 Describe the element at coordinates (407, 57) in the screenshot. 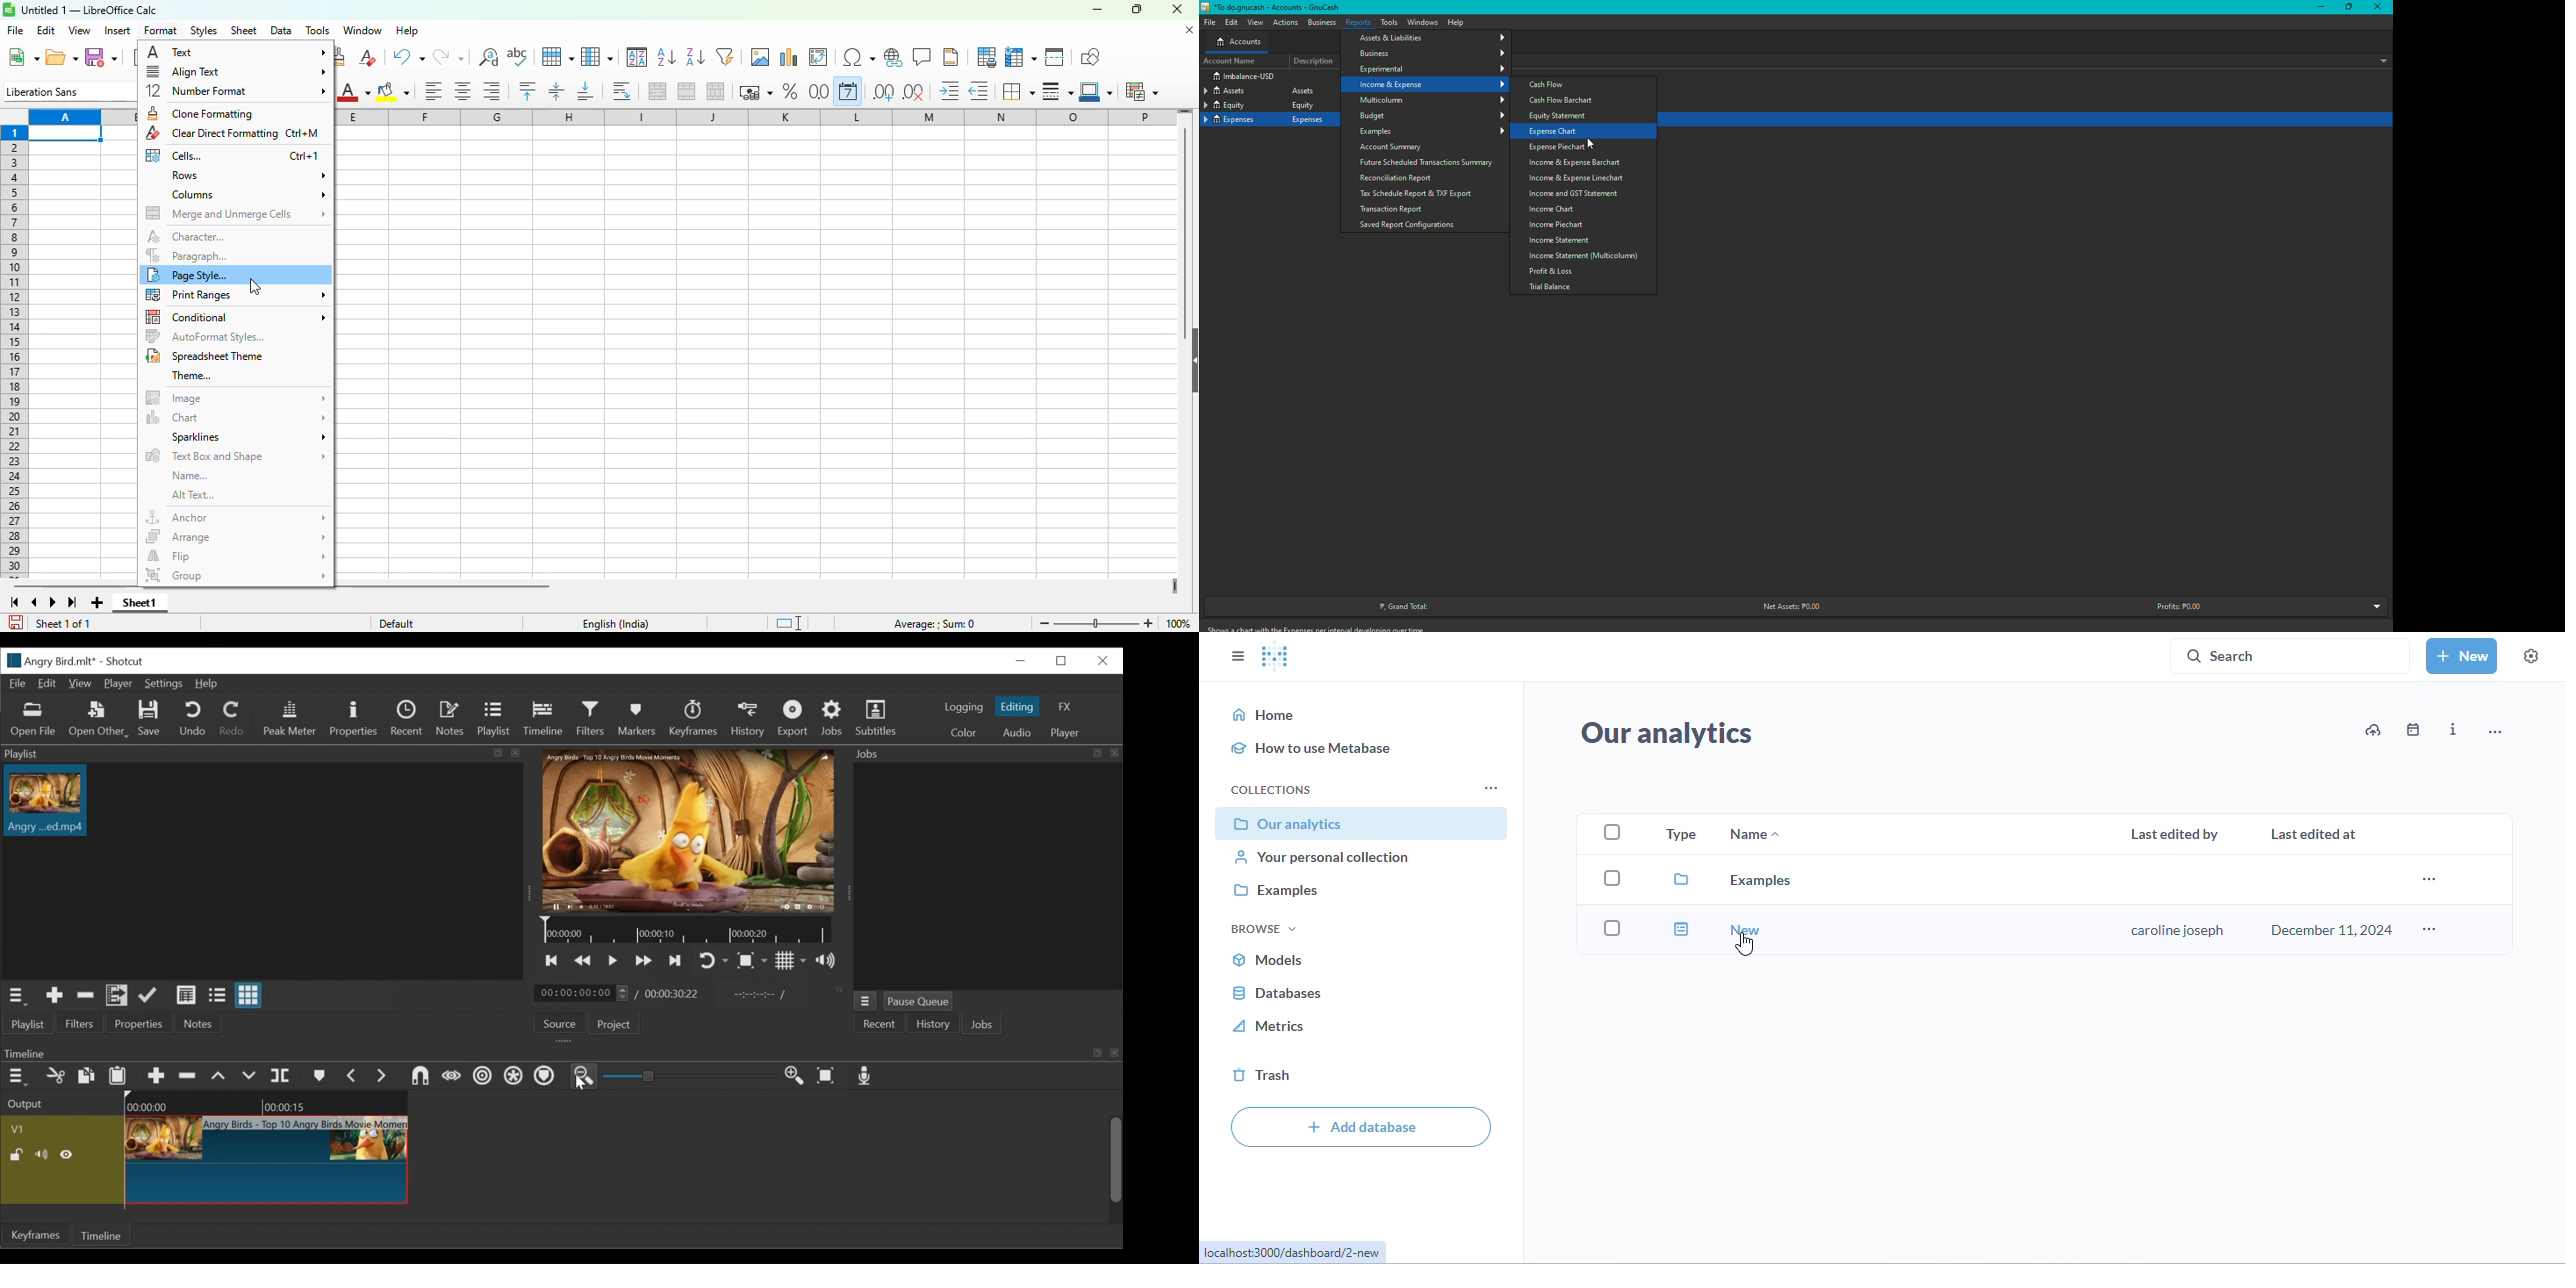

I see `undo` at that location.